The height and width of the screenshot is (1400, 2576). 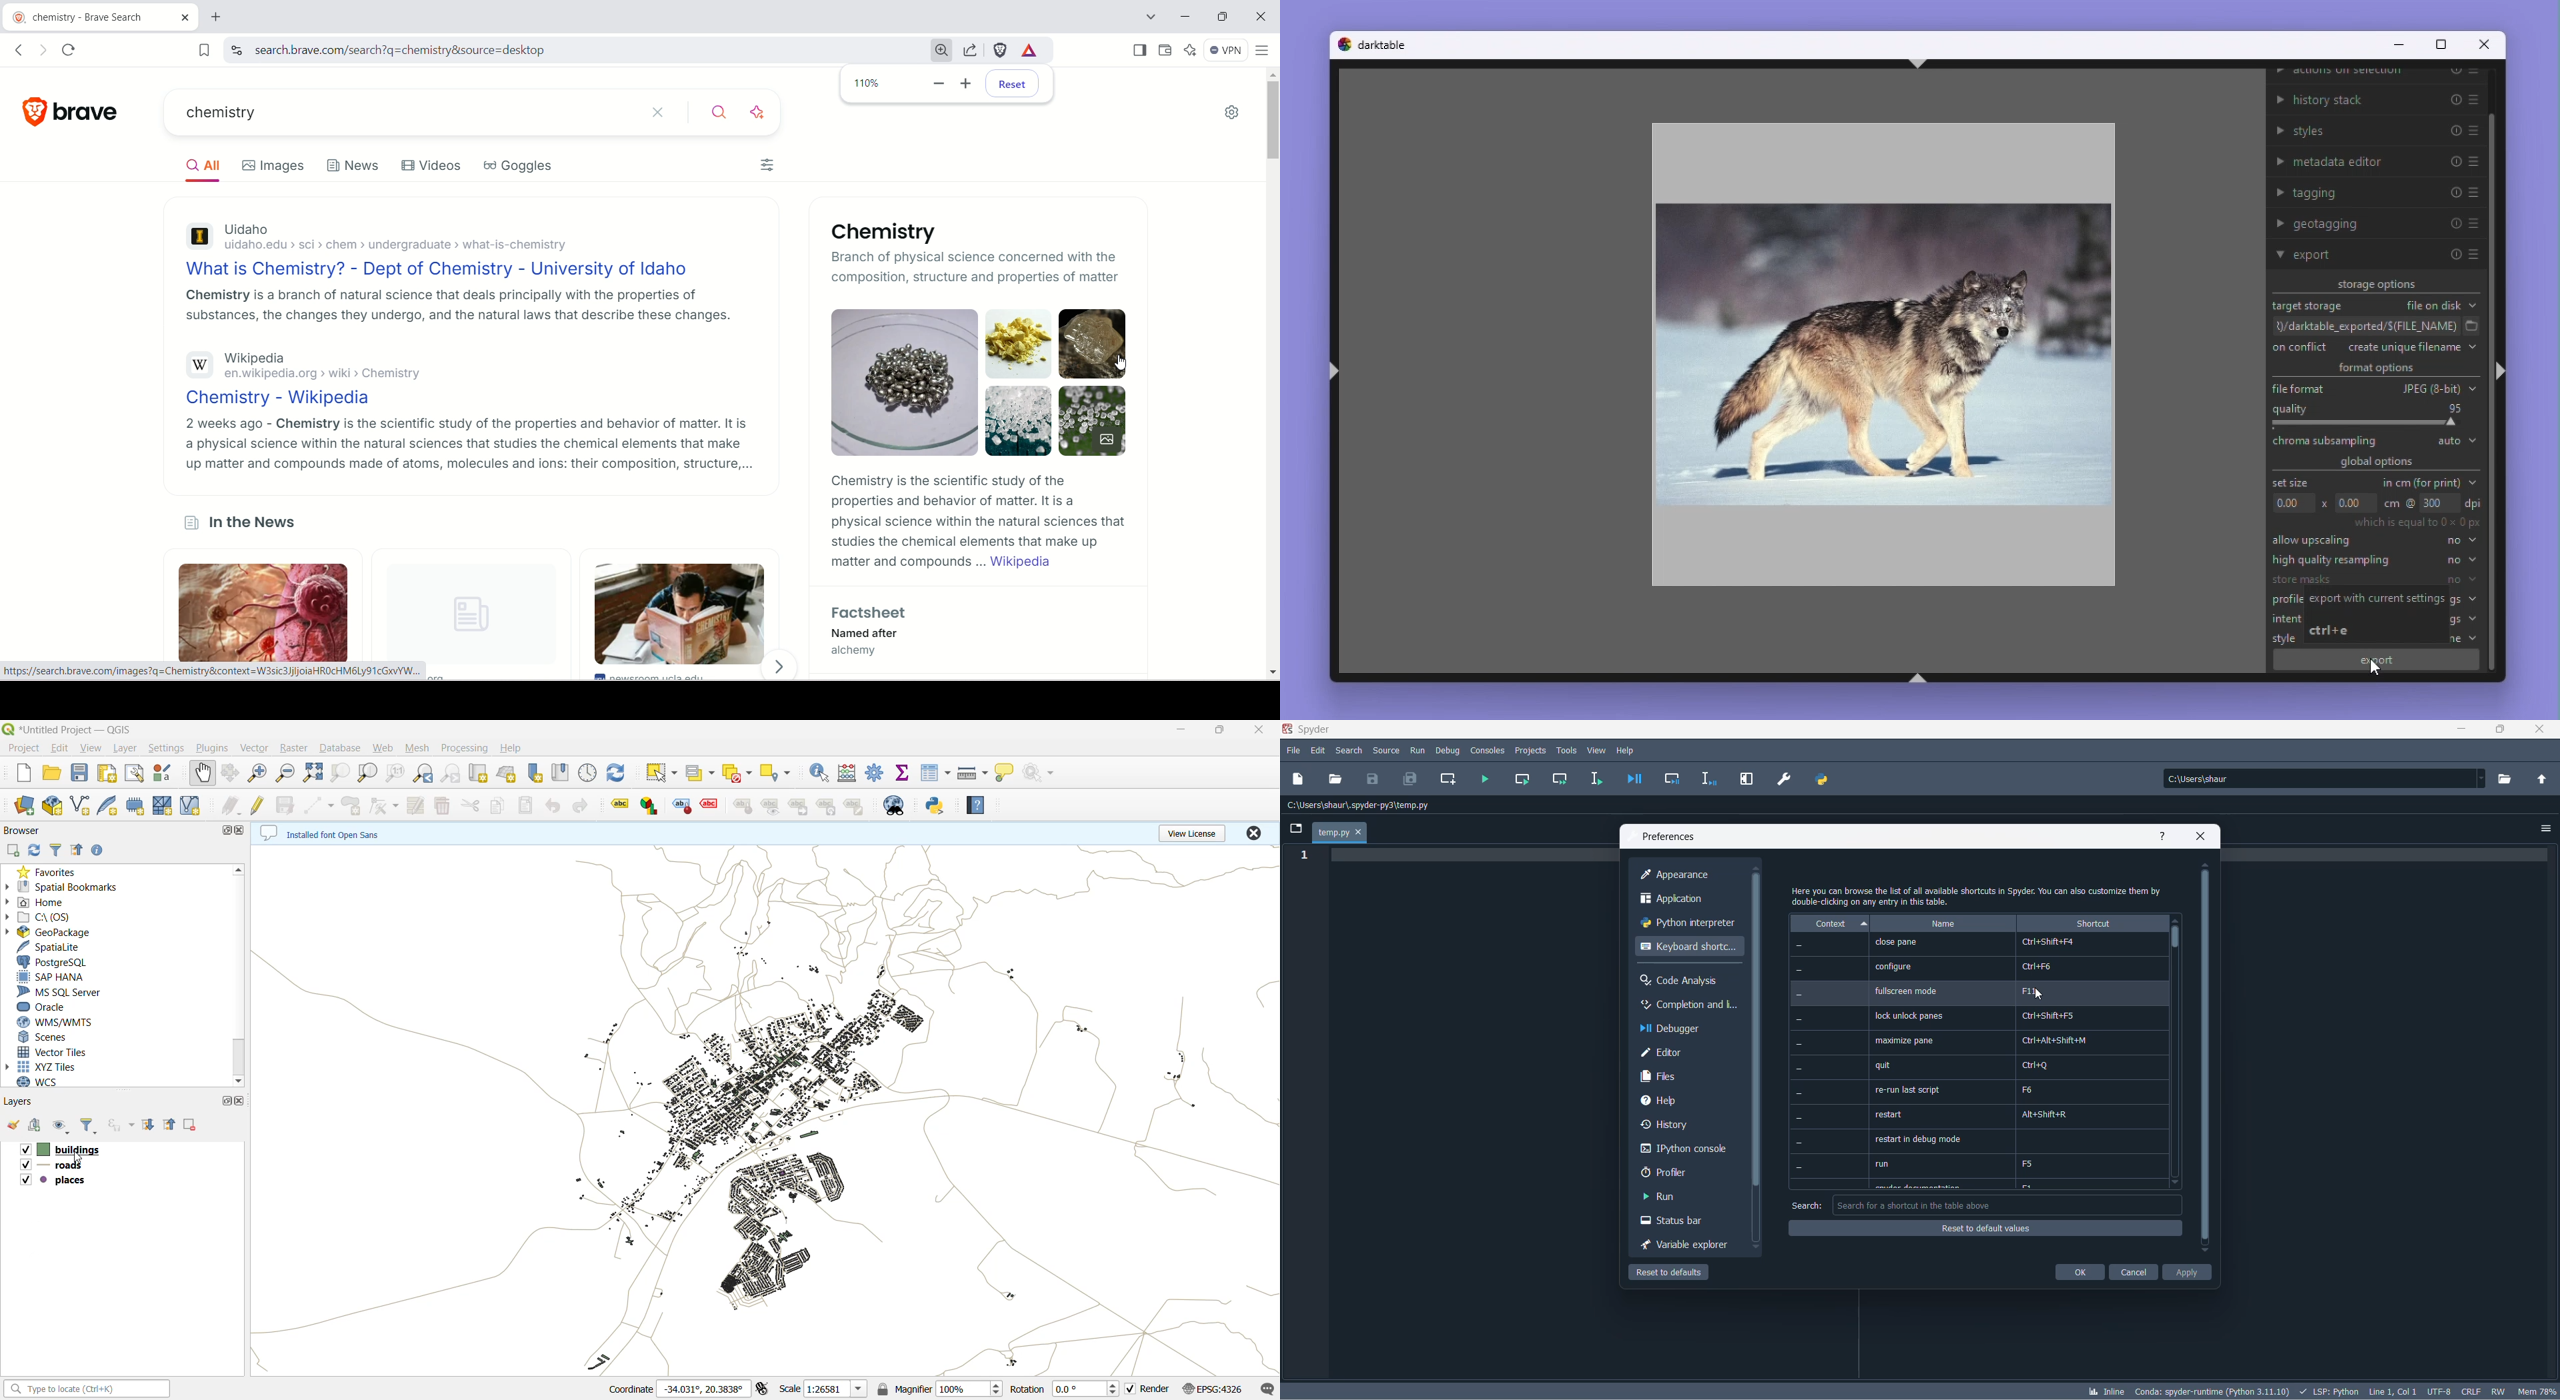 I want to click on directory, so click(x=2508, y=779).